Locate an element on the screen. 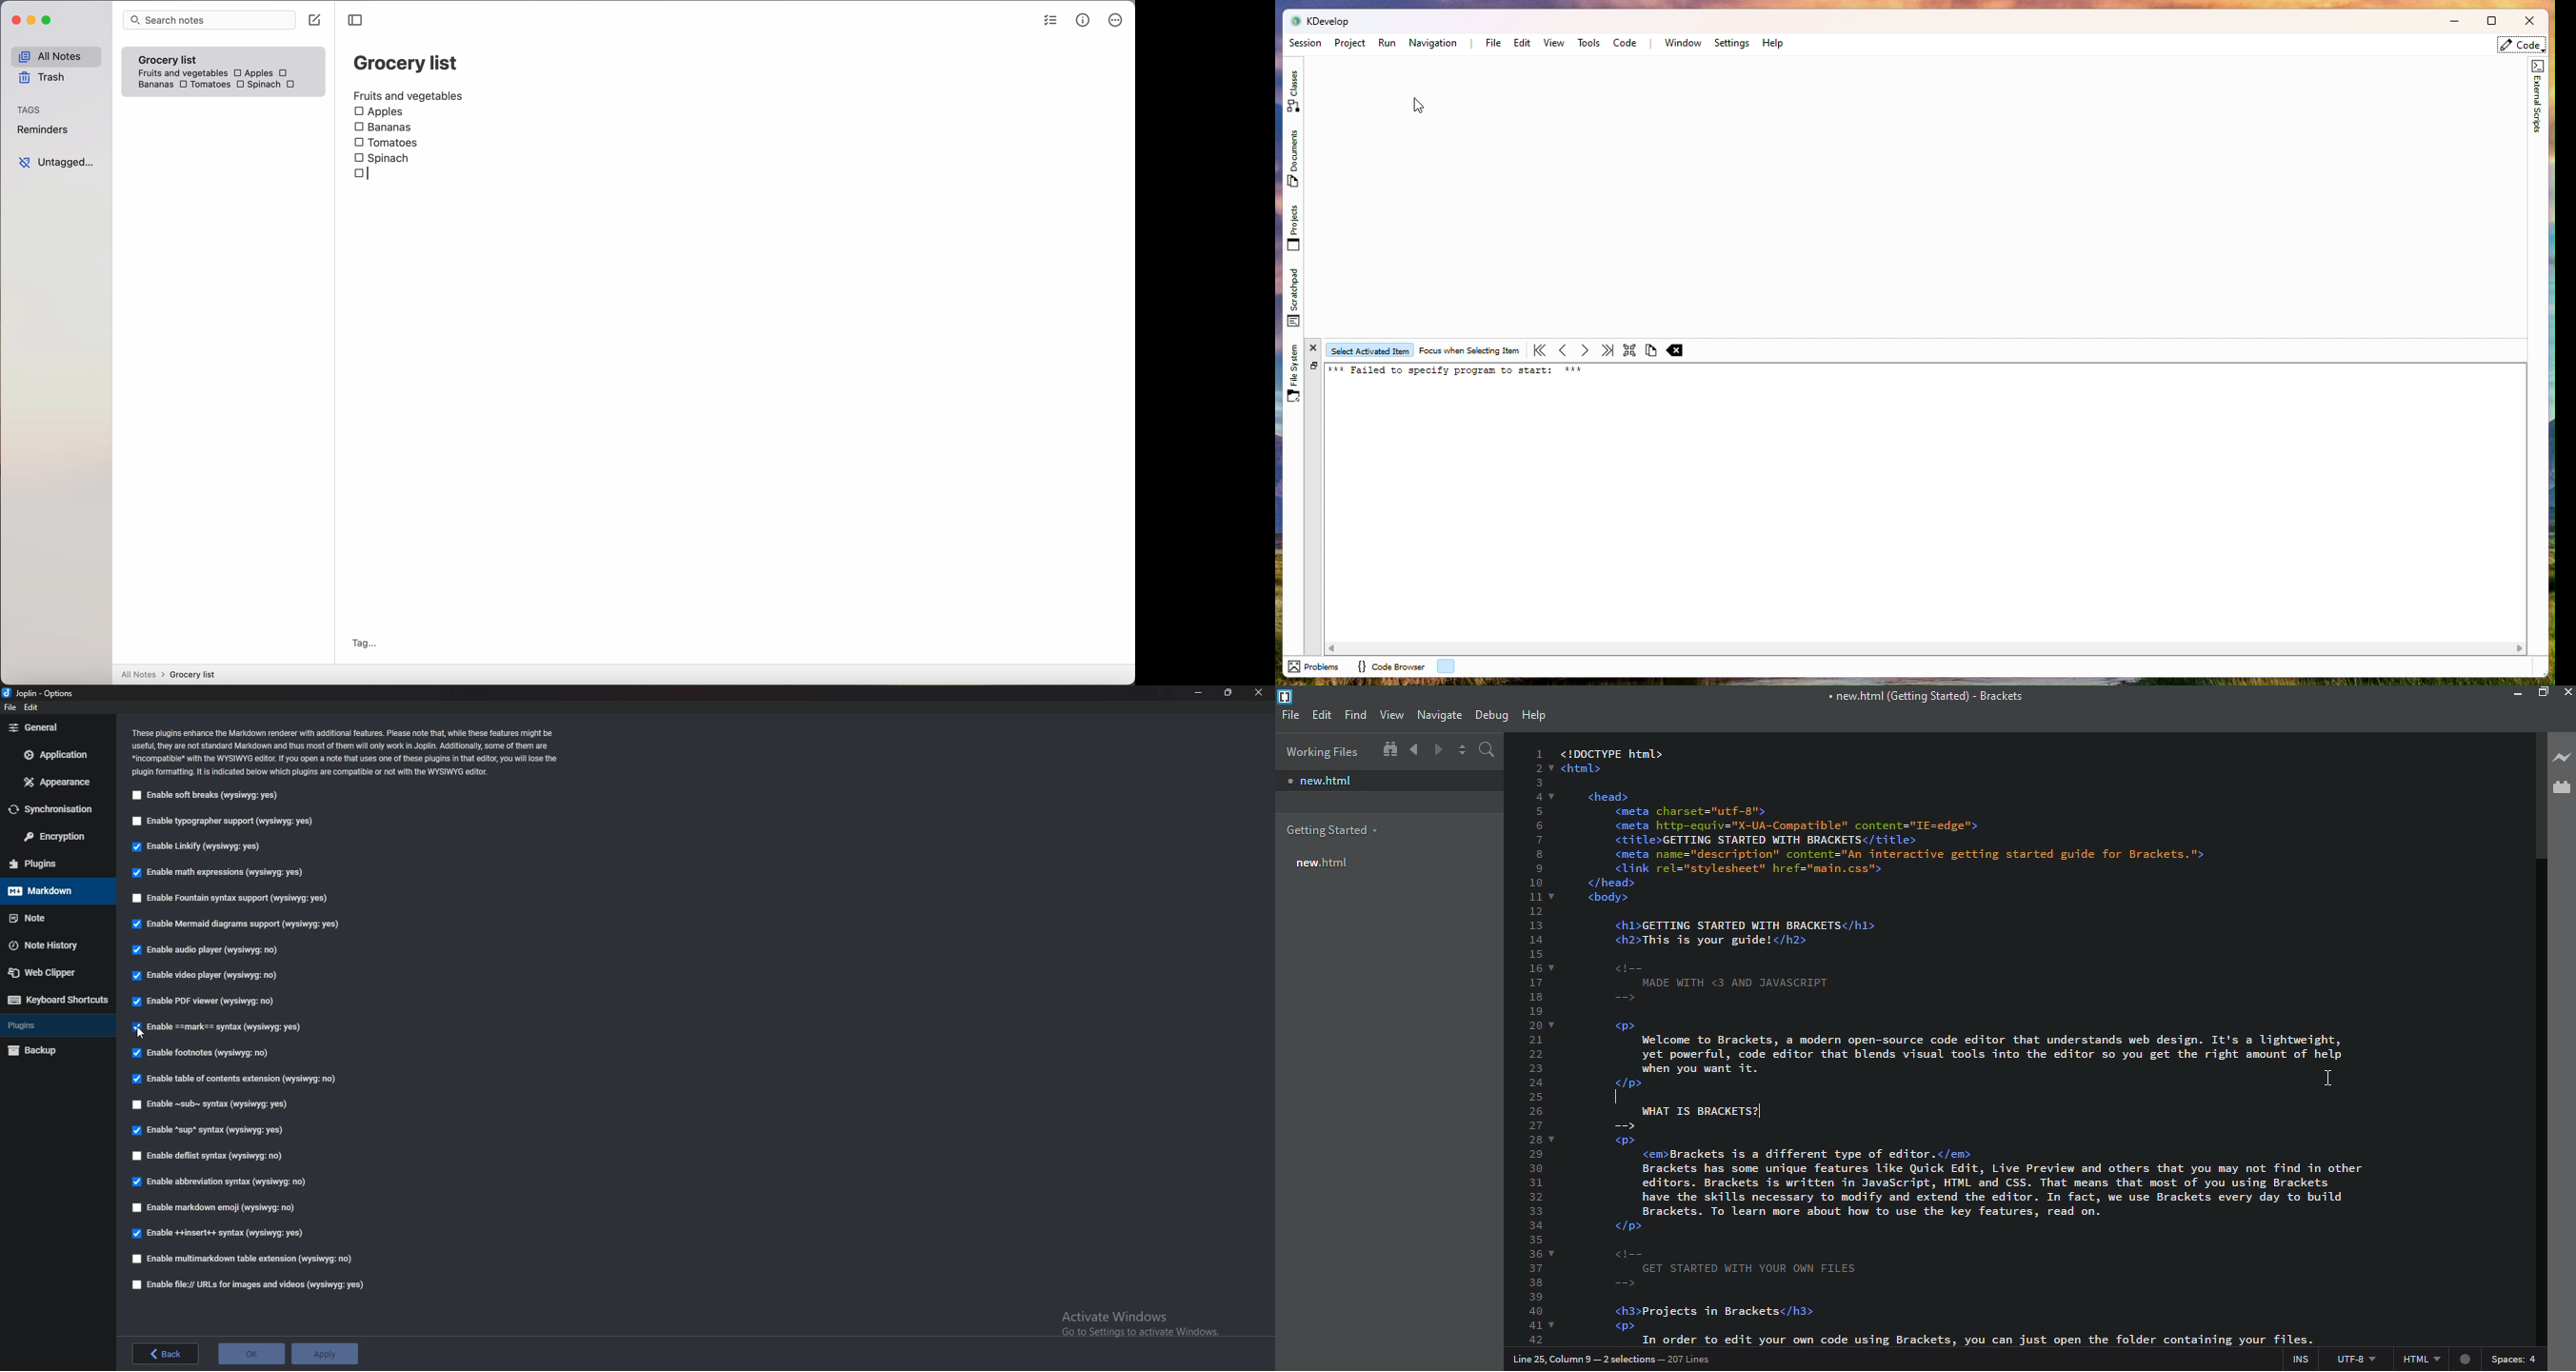 This screenshot has width=2576, height=1372. ok is located at coordinates (252, 1352).